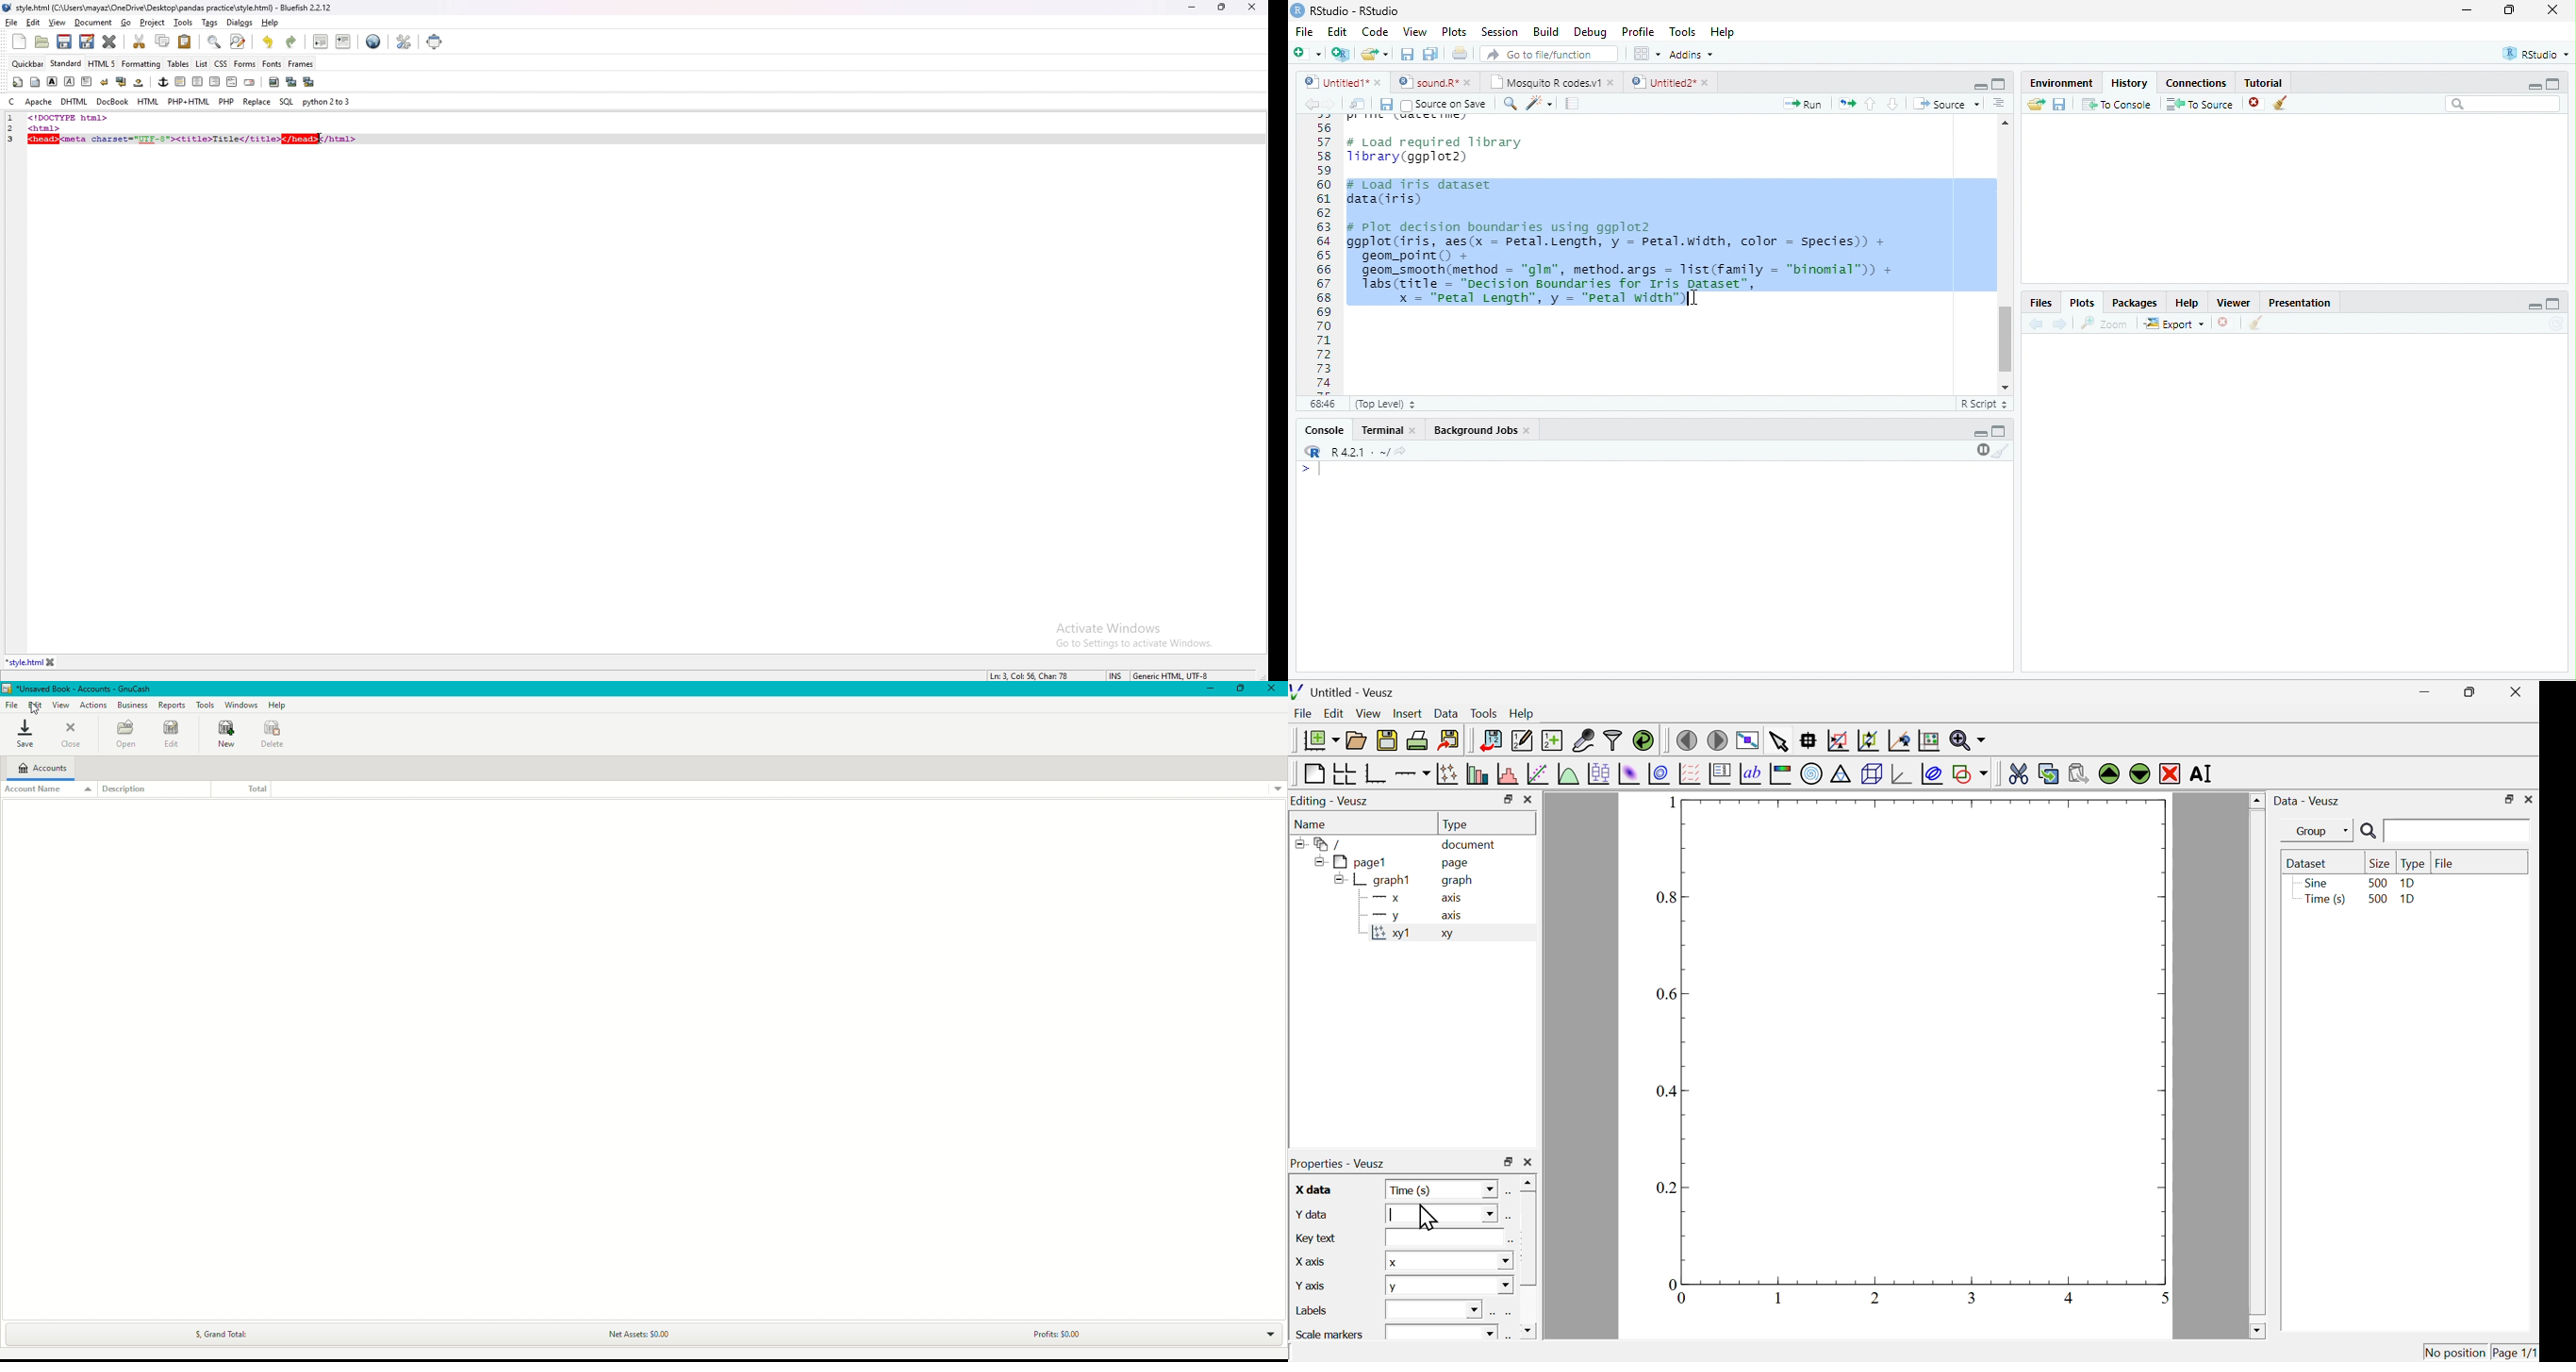 The height and width of the screenshot is (1372, 2576). What do you see at coordinates (1443, 1238) in the screenshot?
I see `text box` at bounding box center [1443, 1238].